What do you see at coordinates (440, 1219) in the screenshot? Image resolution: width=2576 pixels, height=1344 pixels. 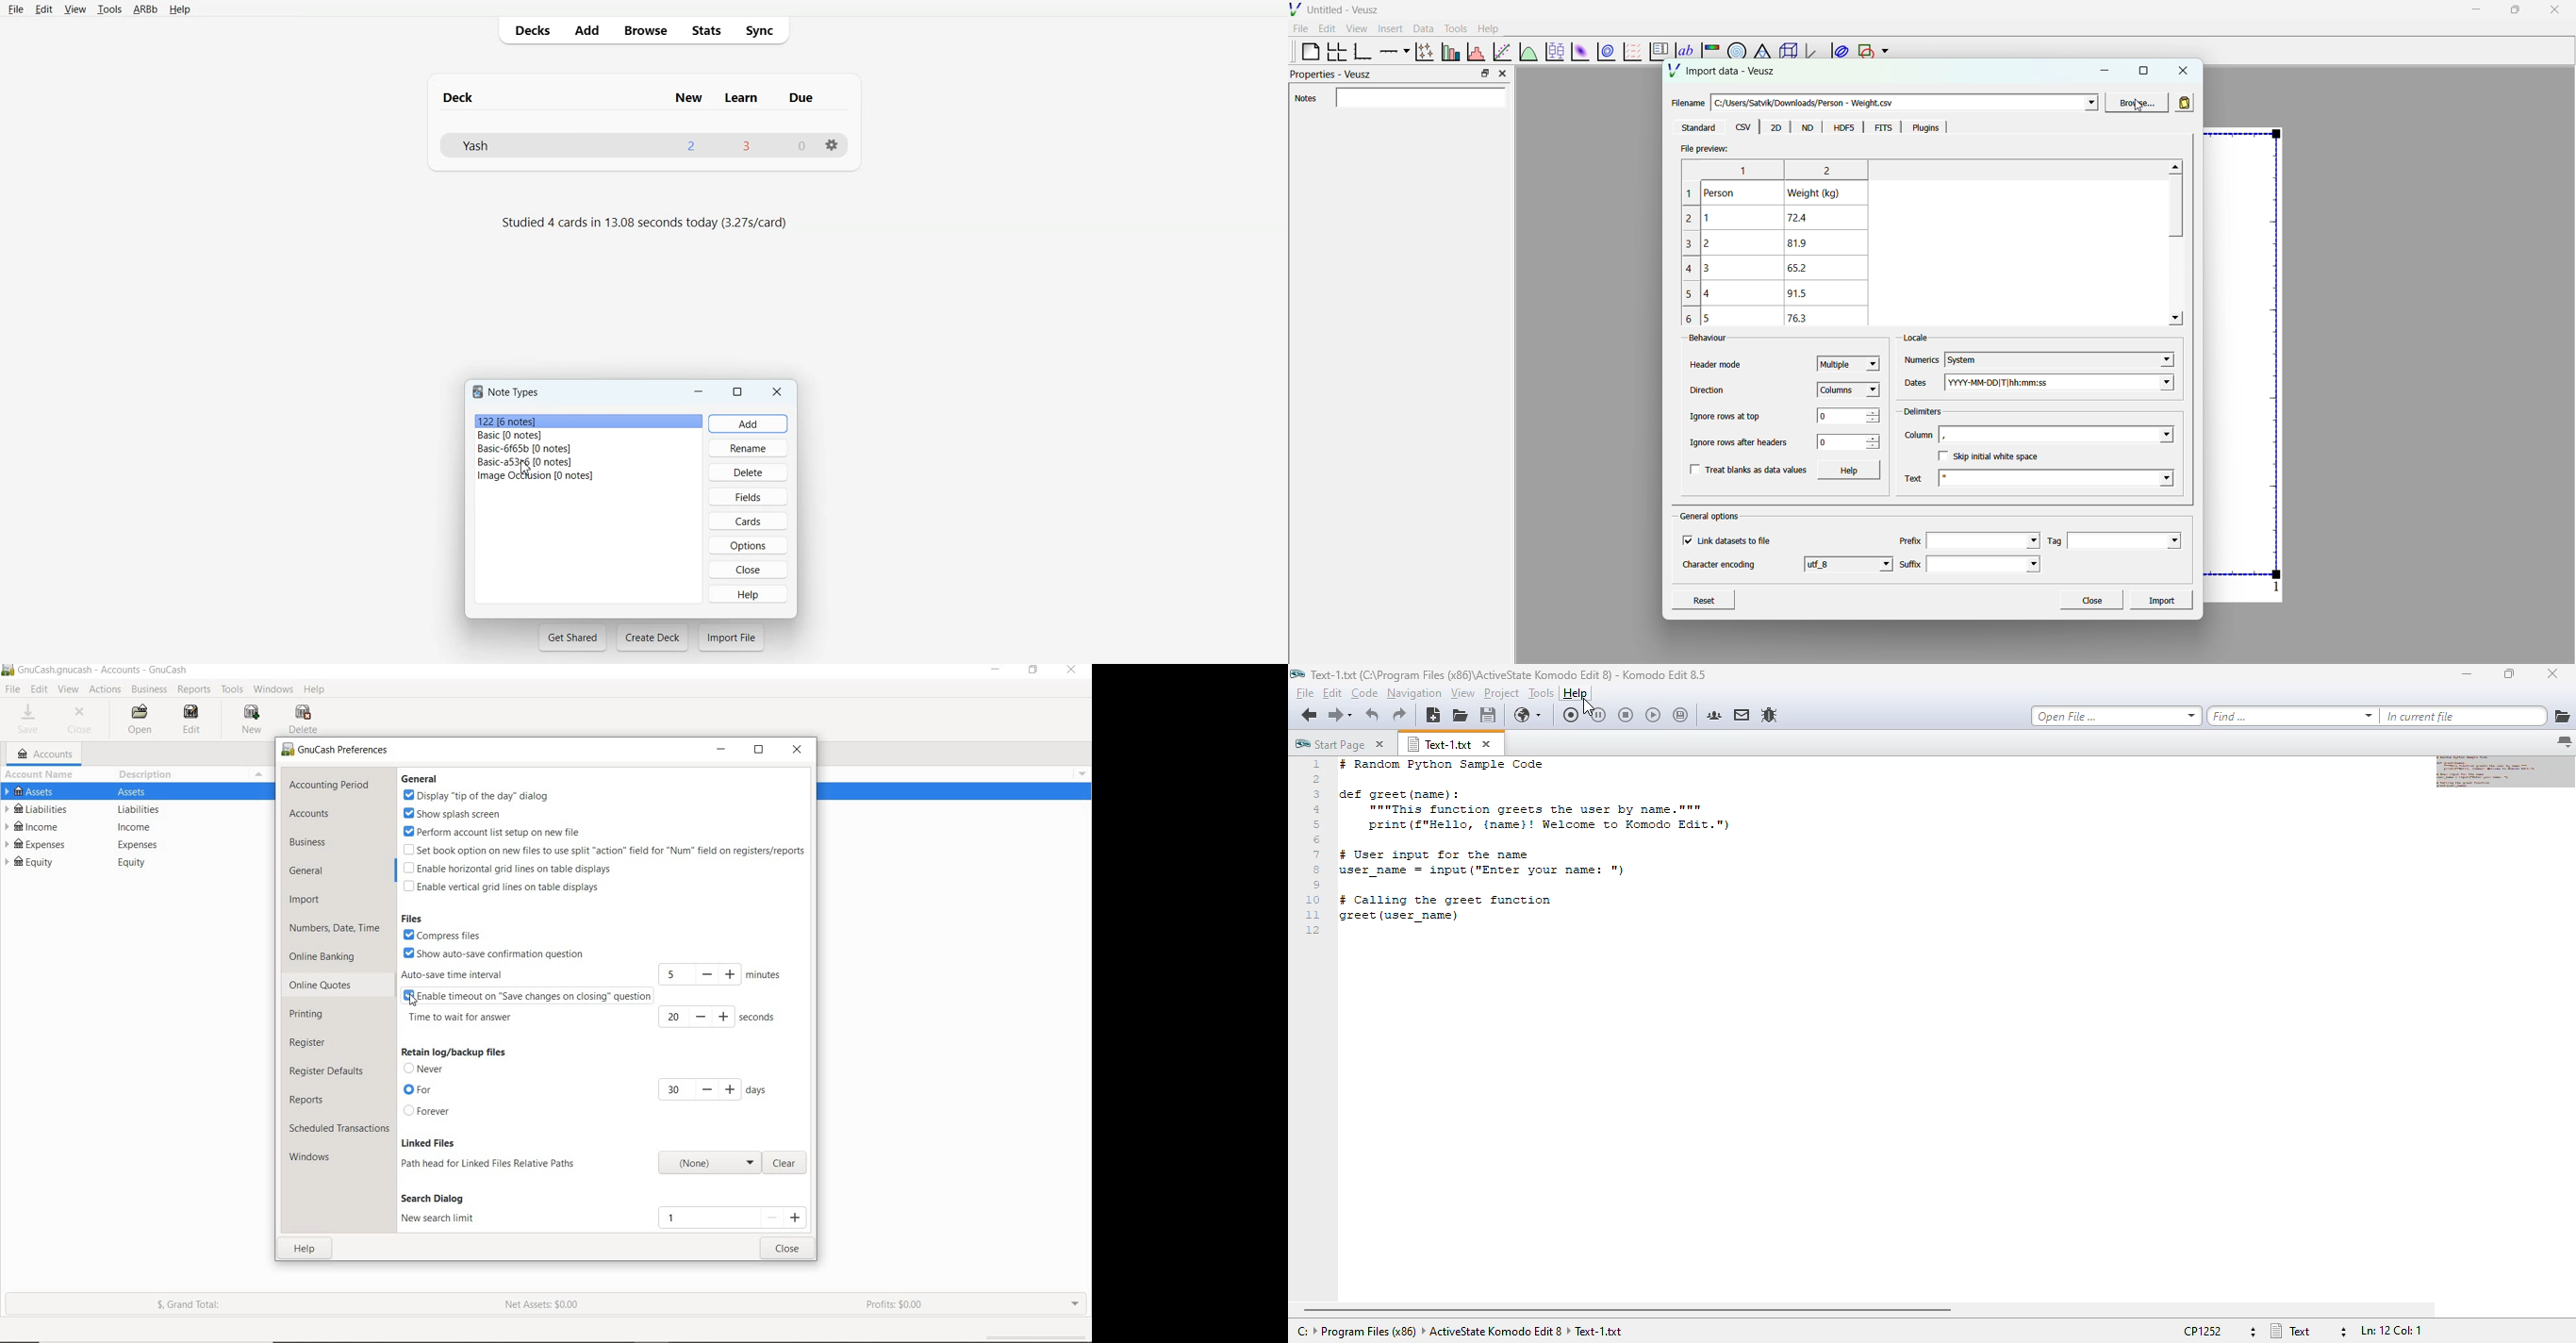 I see `new search limit` at bounding box center [440, 1219].